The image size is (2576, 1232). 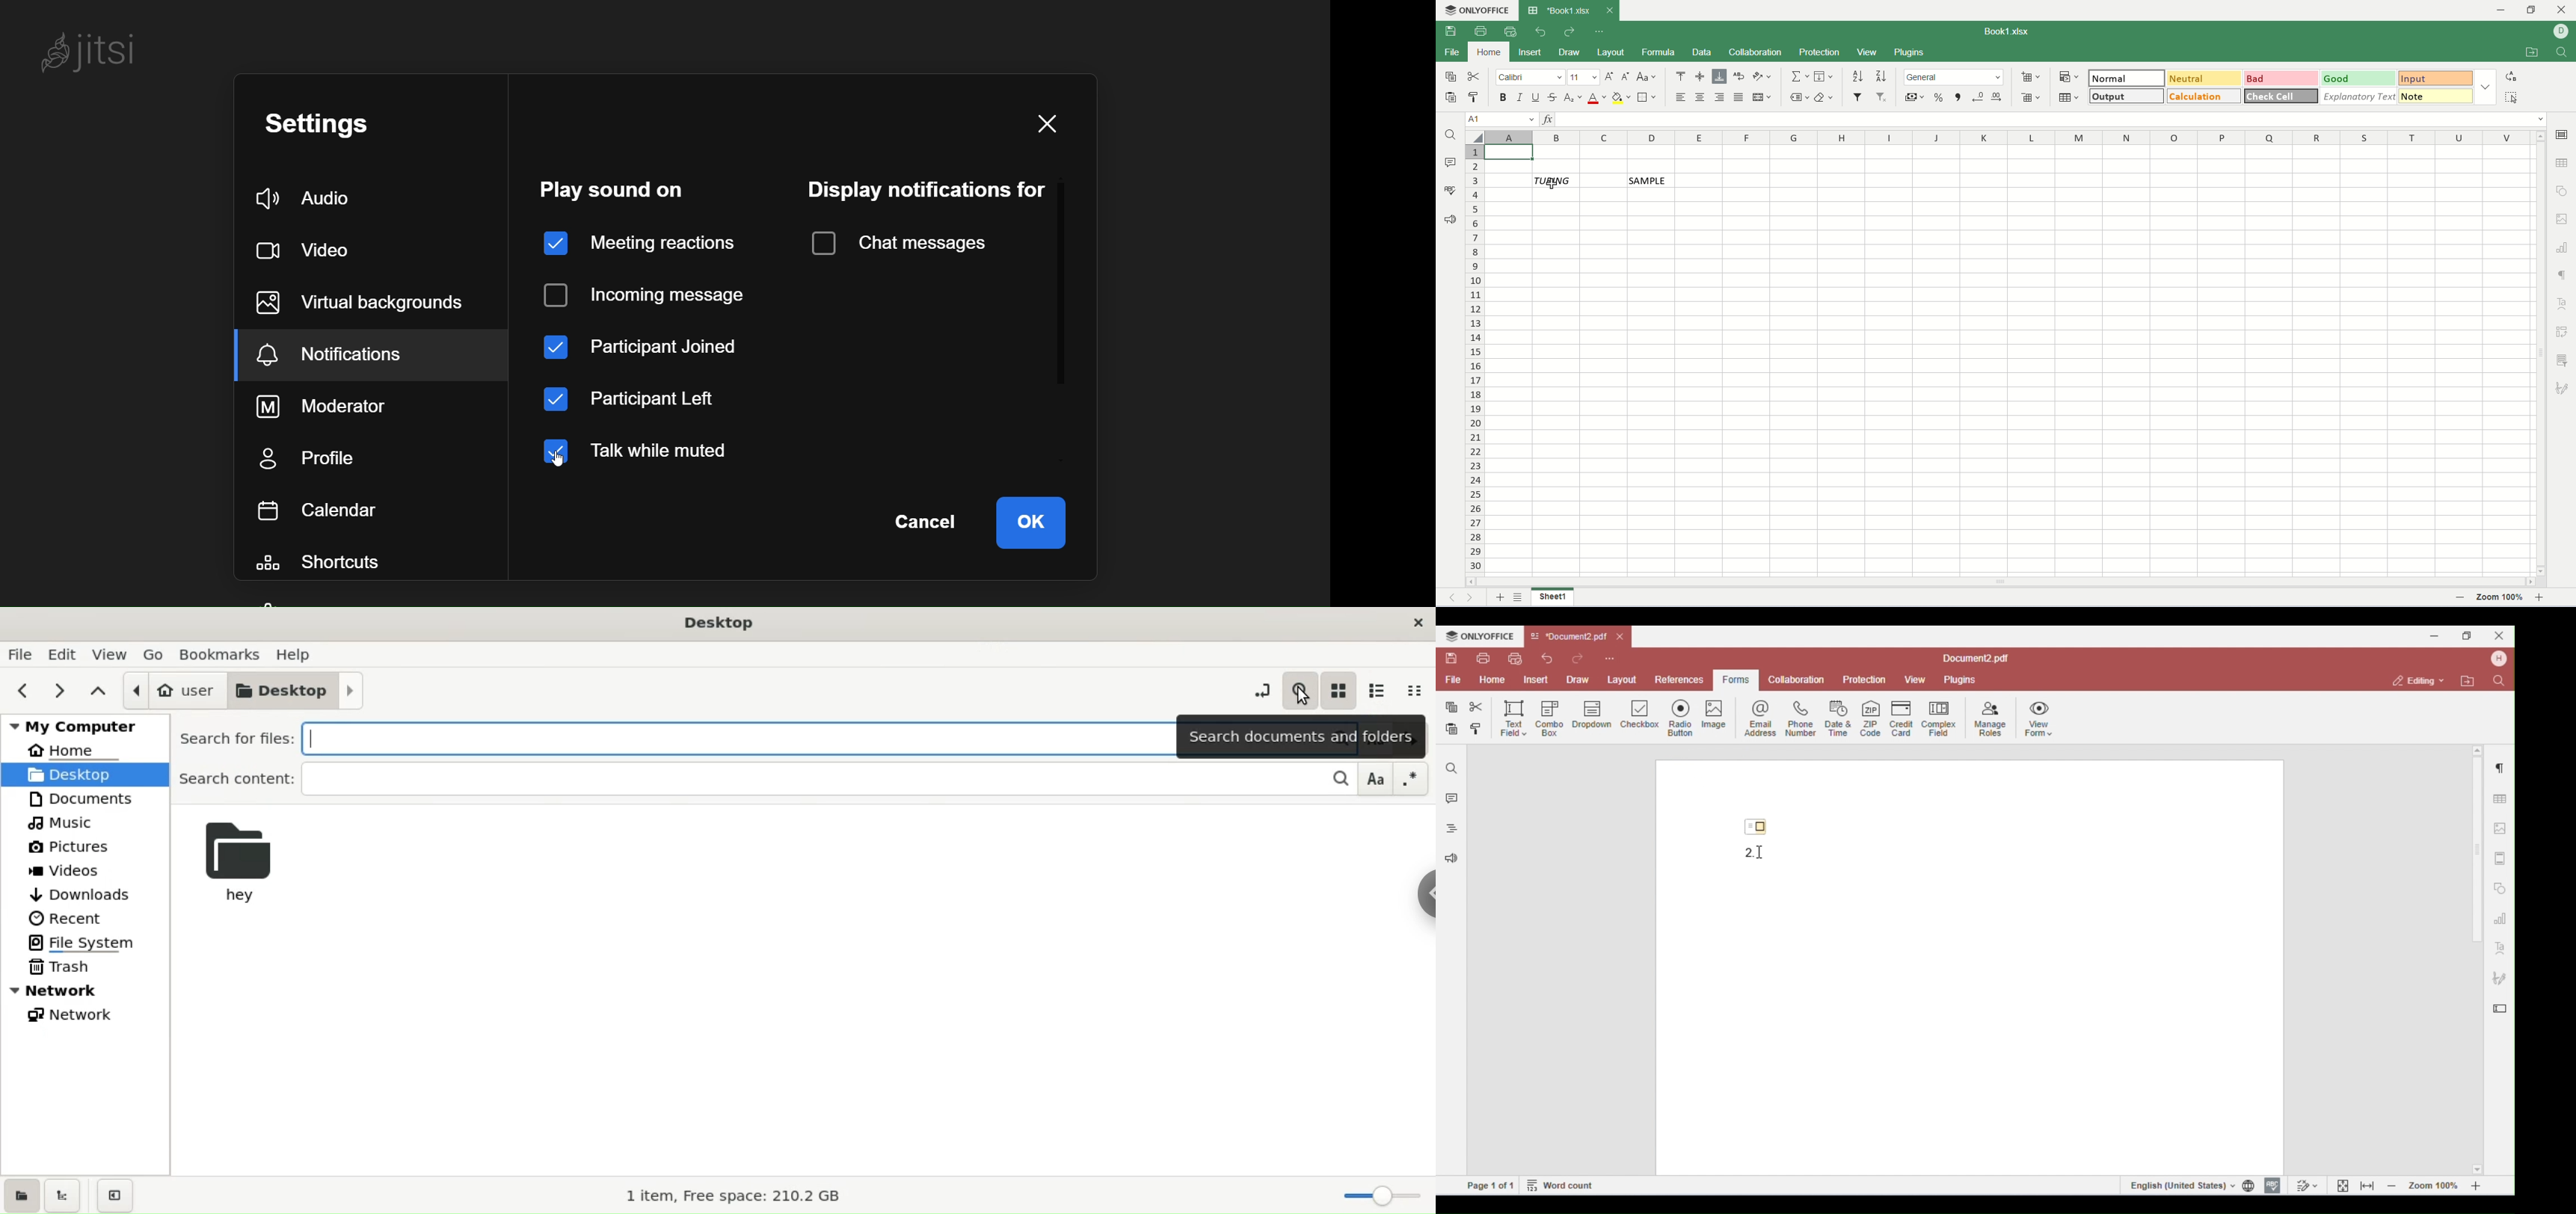 What do you see at coordinates (1341, 692) in the screenshot?
I see `icon view` at bounding box center [1341, 692].